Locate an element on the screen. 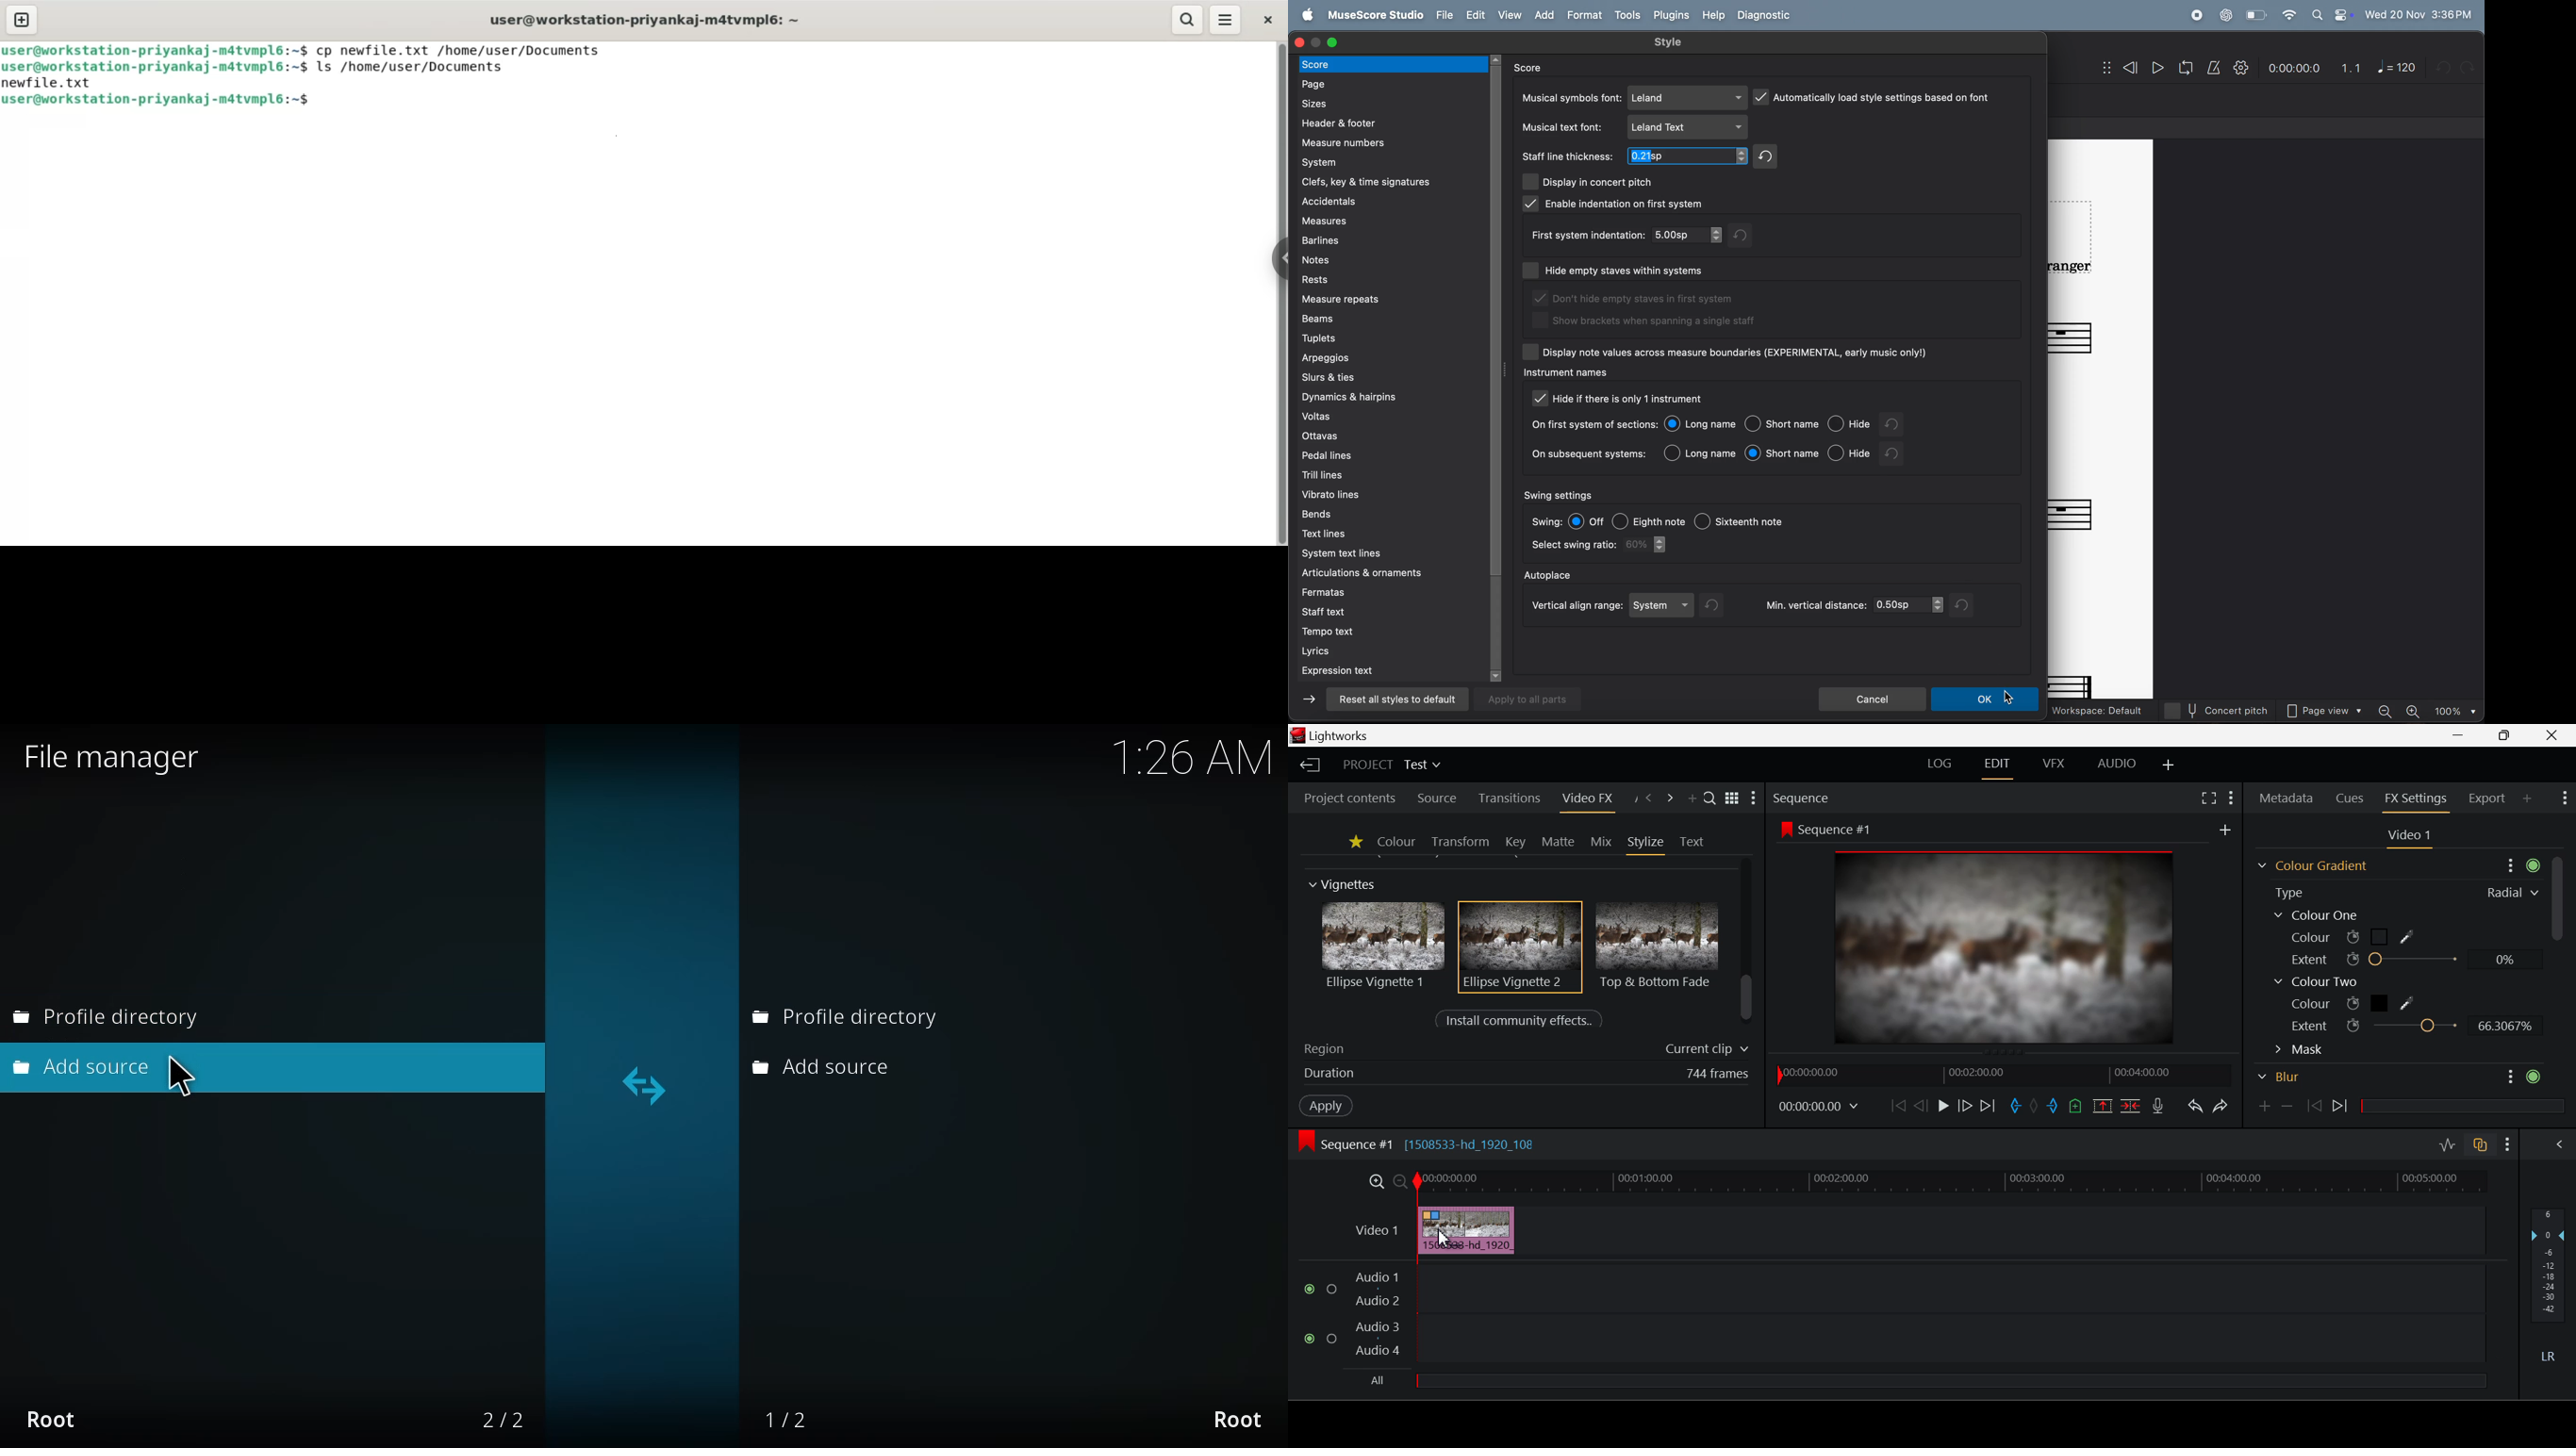 Image resolution: width=2576 pixels, height=1456 pixels. hide empty staveswith system is located at coordinates (1640, 268).